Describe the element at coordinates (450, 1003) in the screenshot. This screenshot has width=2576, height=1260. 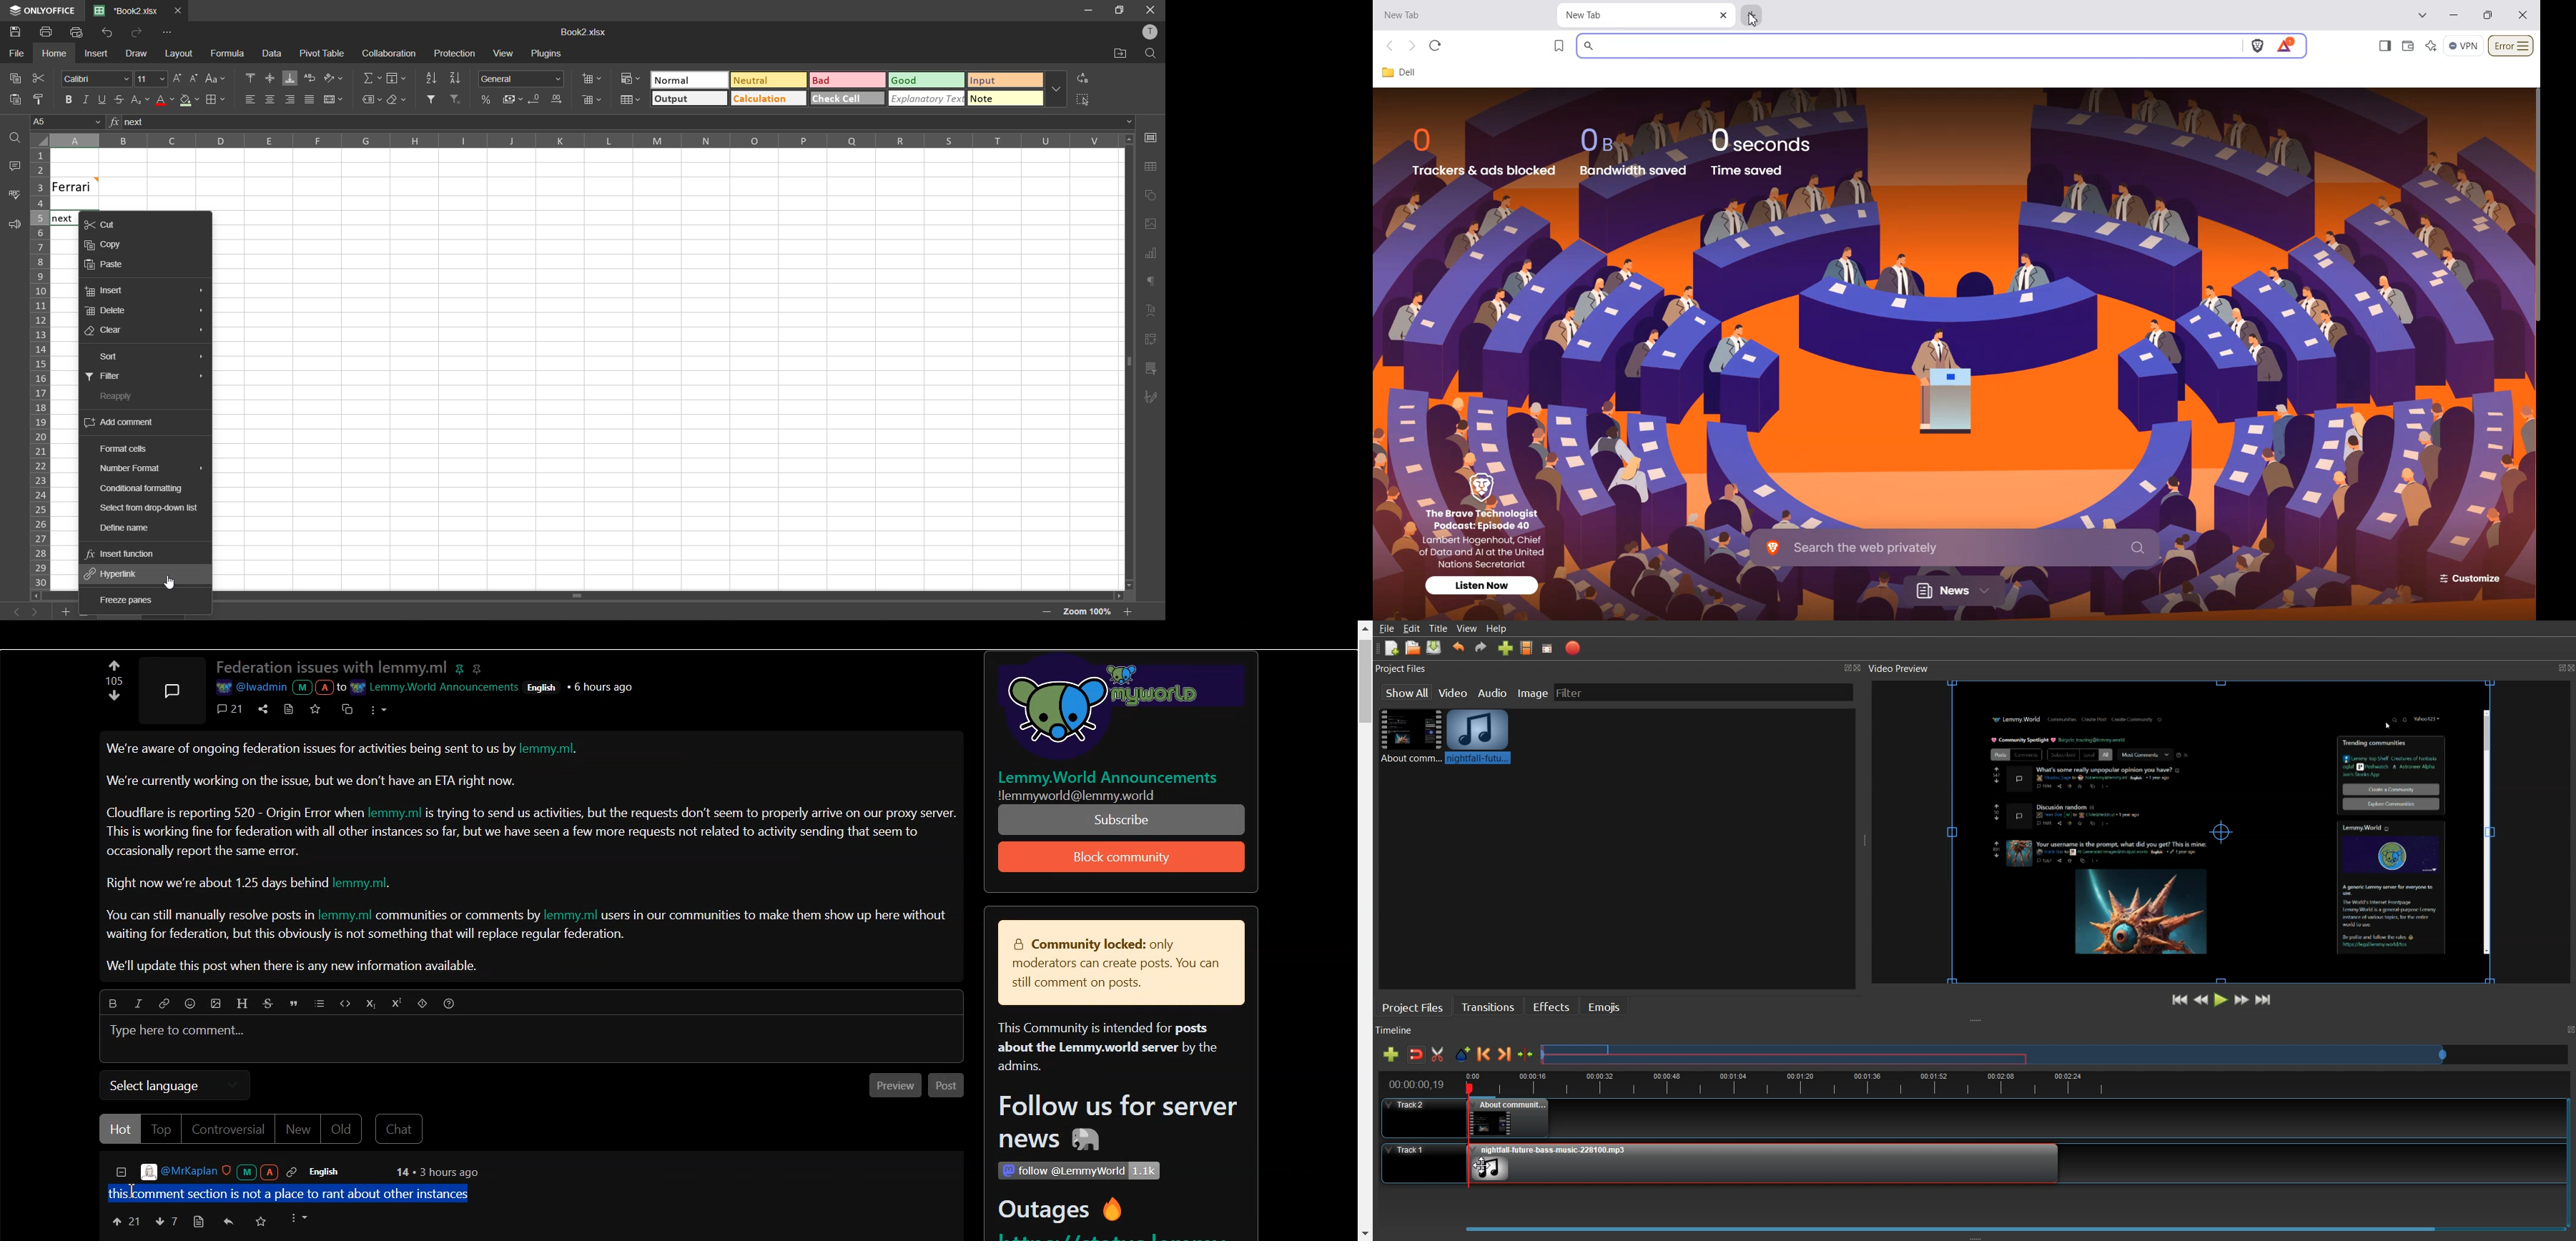
I see `Sorting Help` at that location.